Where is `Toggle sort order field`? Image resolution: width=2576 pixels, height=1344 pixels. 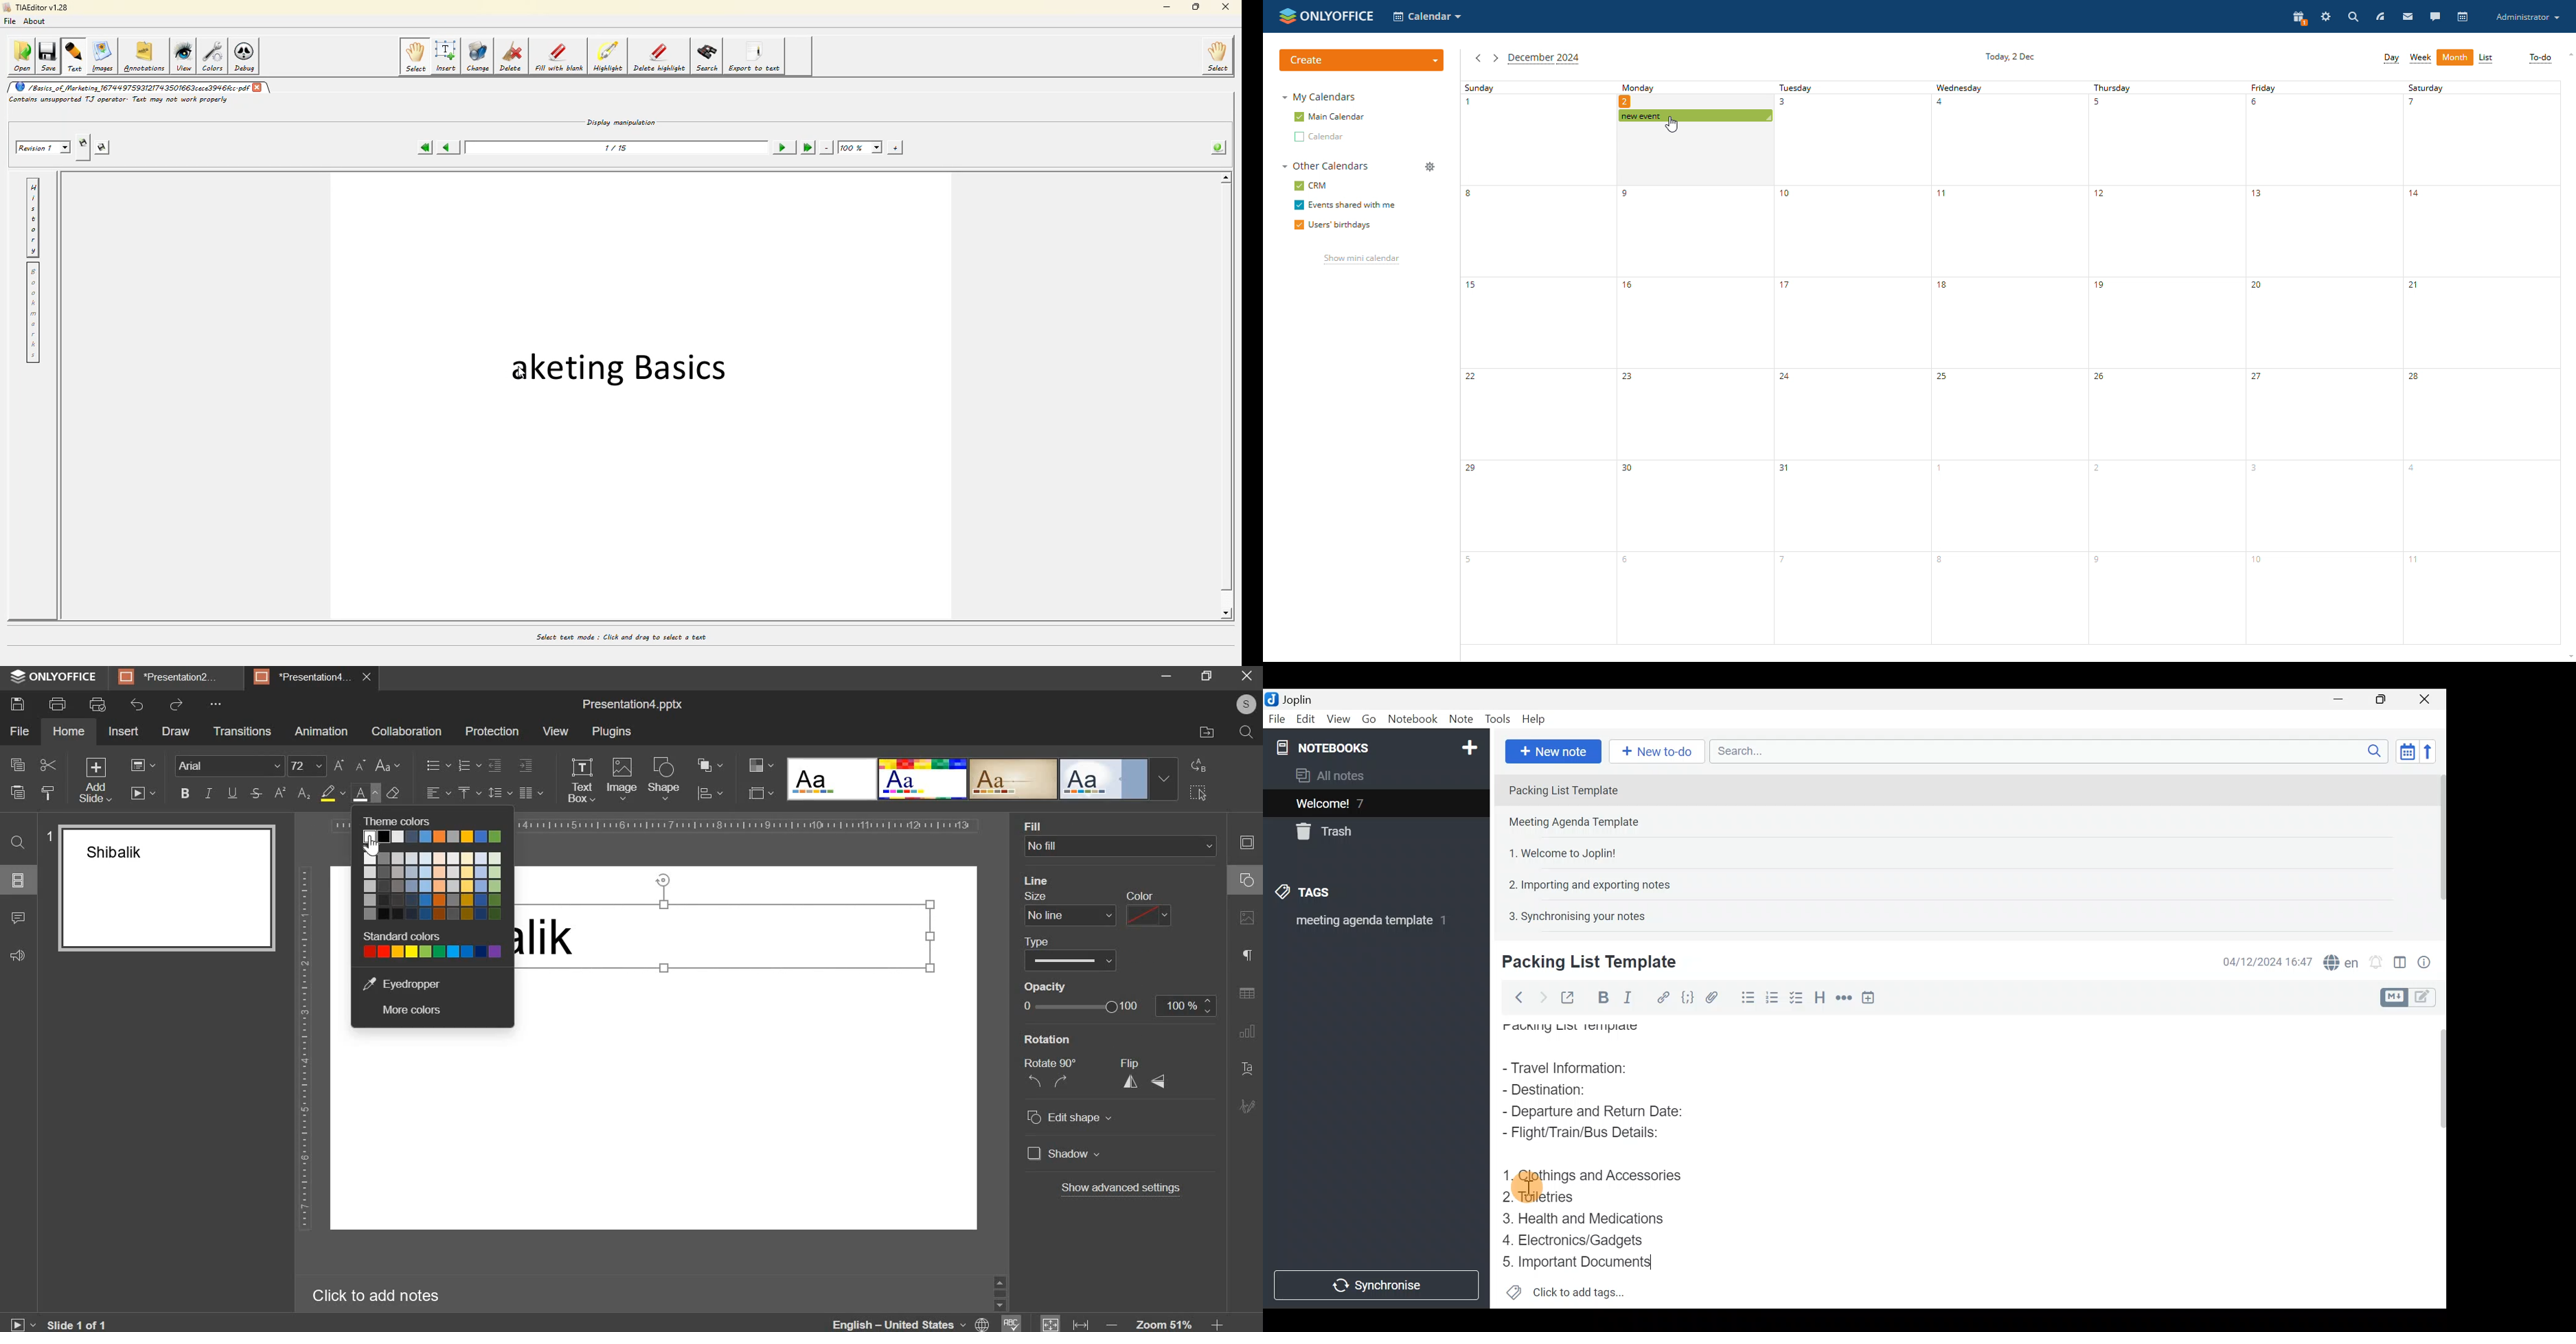 Toggle sort order field is located at coordinates (2403, 751).